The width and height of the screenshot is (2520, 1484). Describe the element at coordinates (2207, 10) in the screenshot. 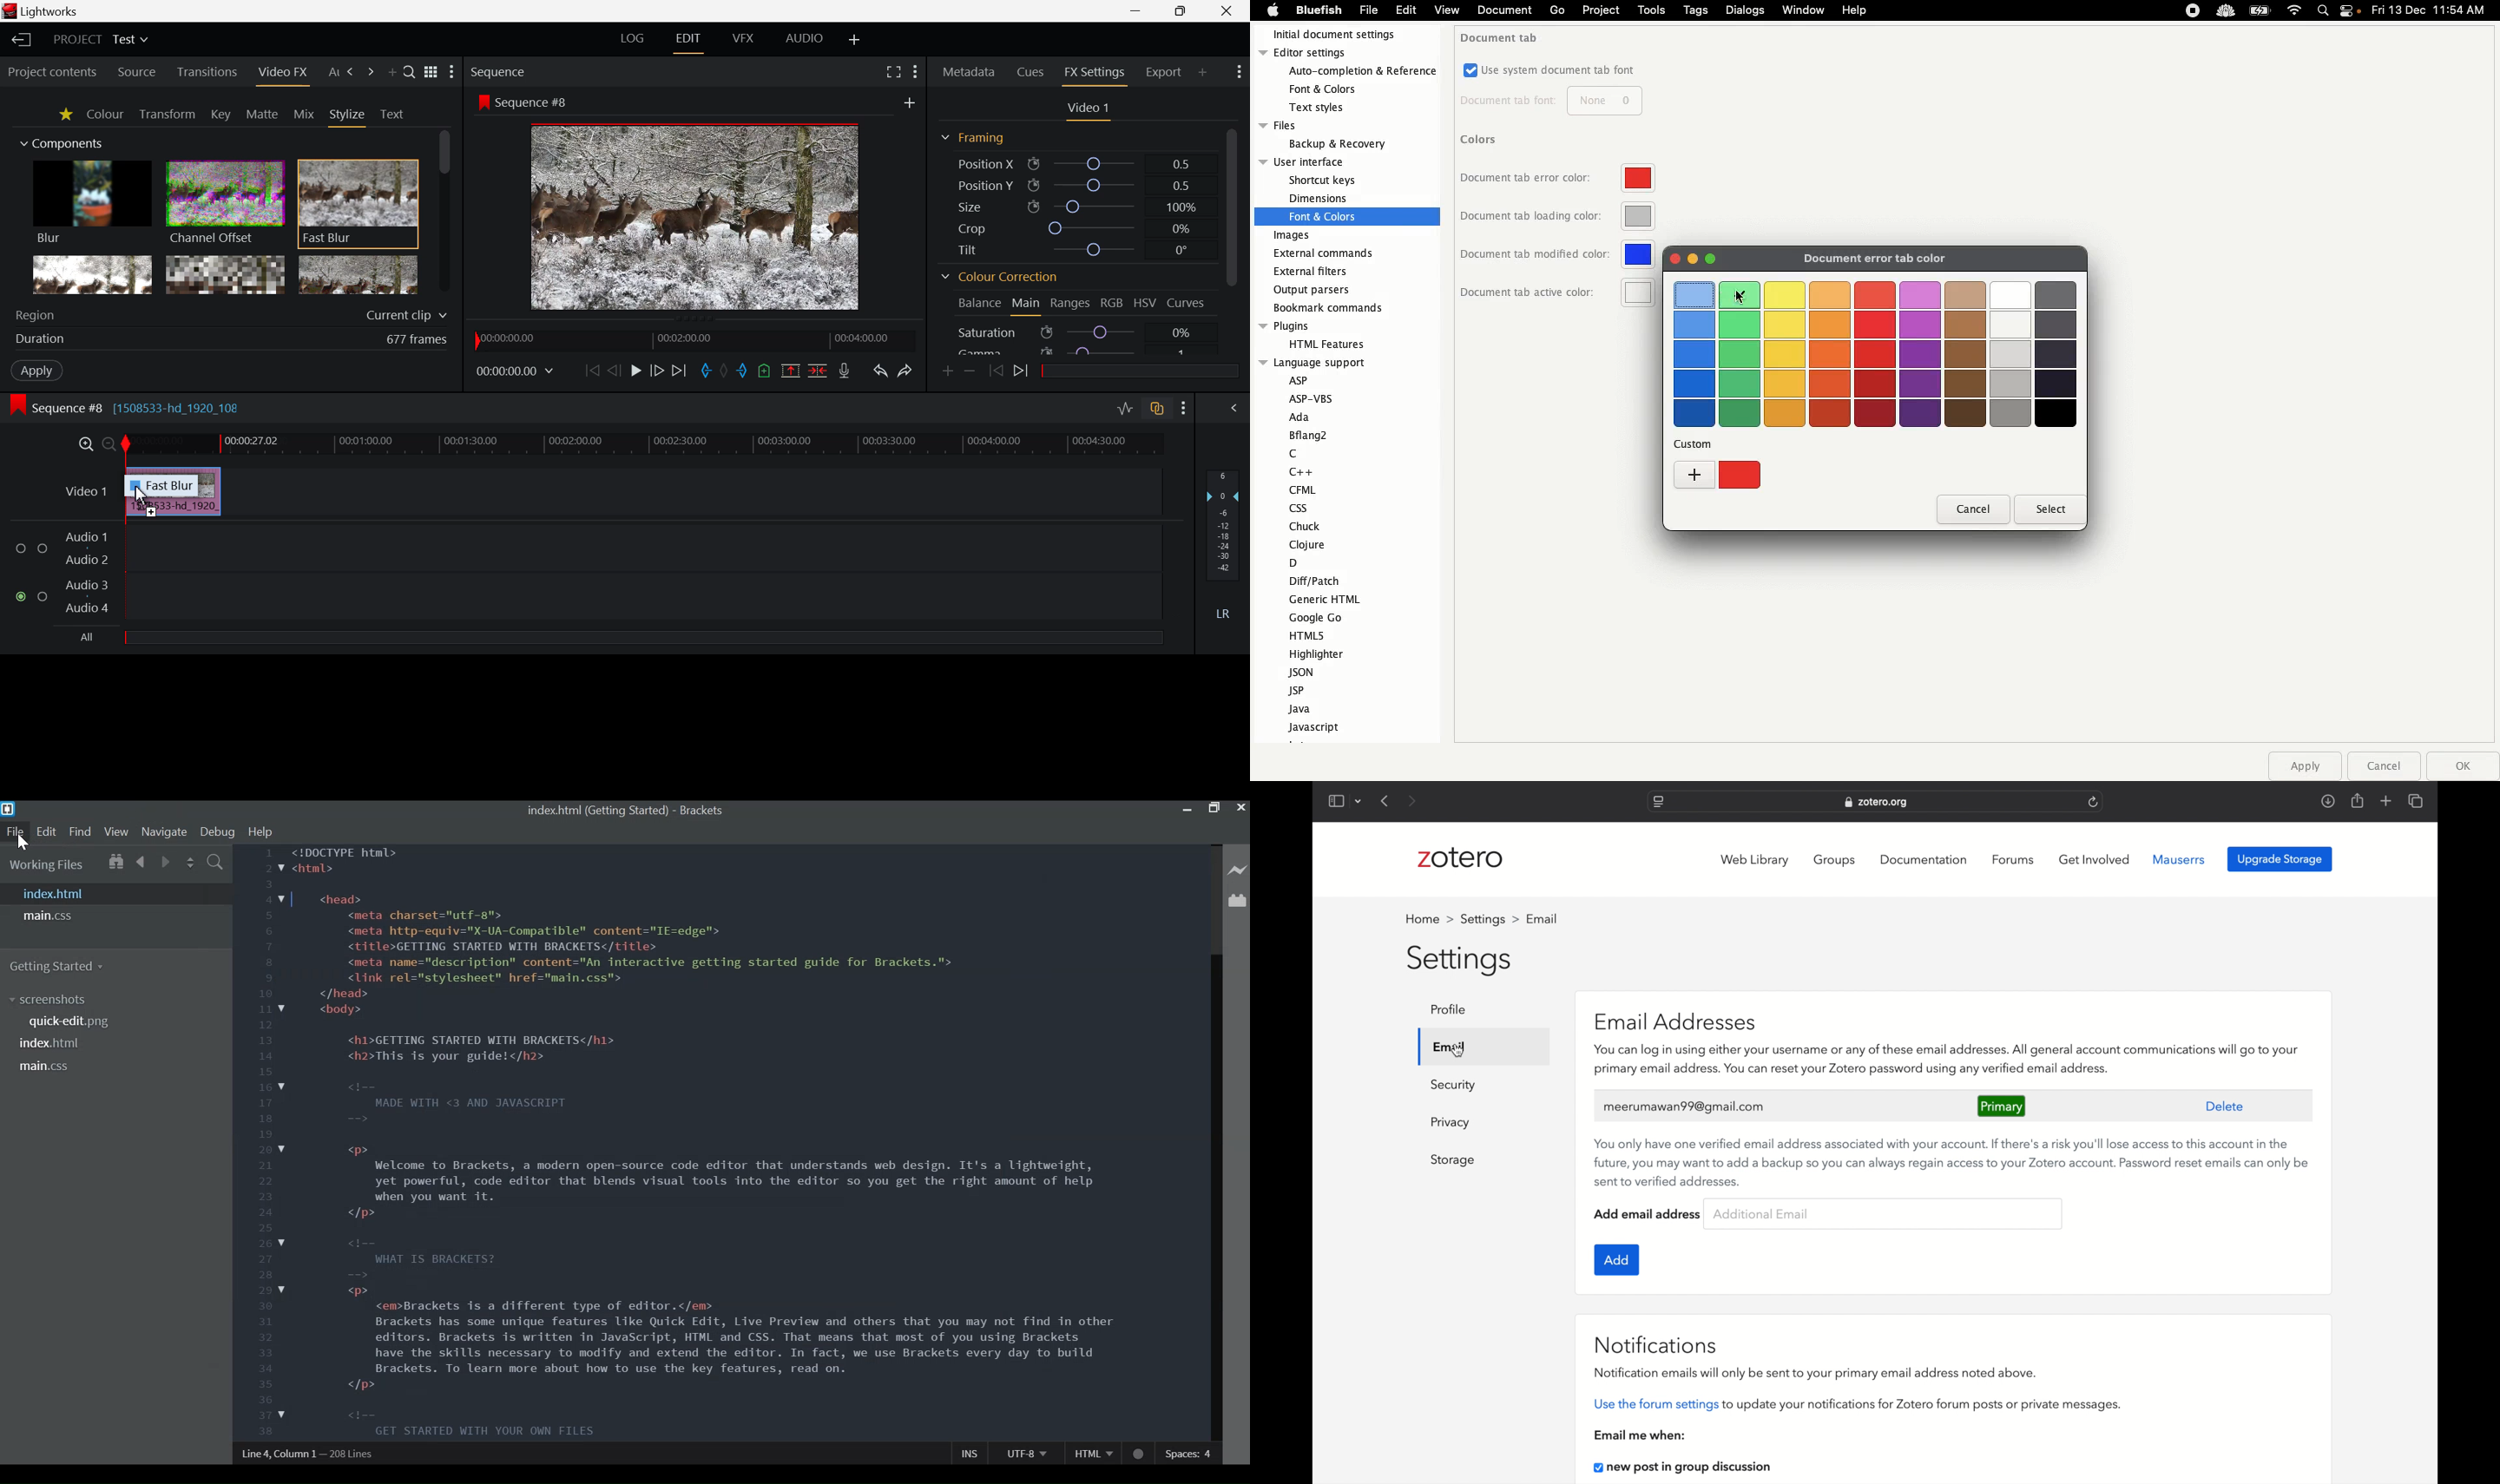

I see `Extensions` at that location.